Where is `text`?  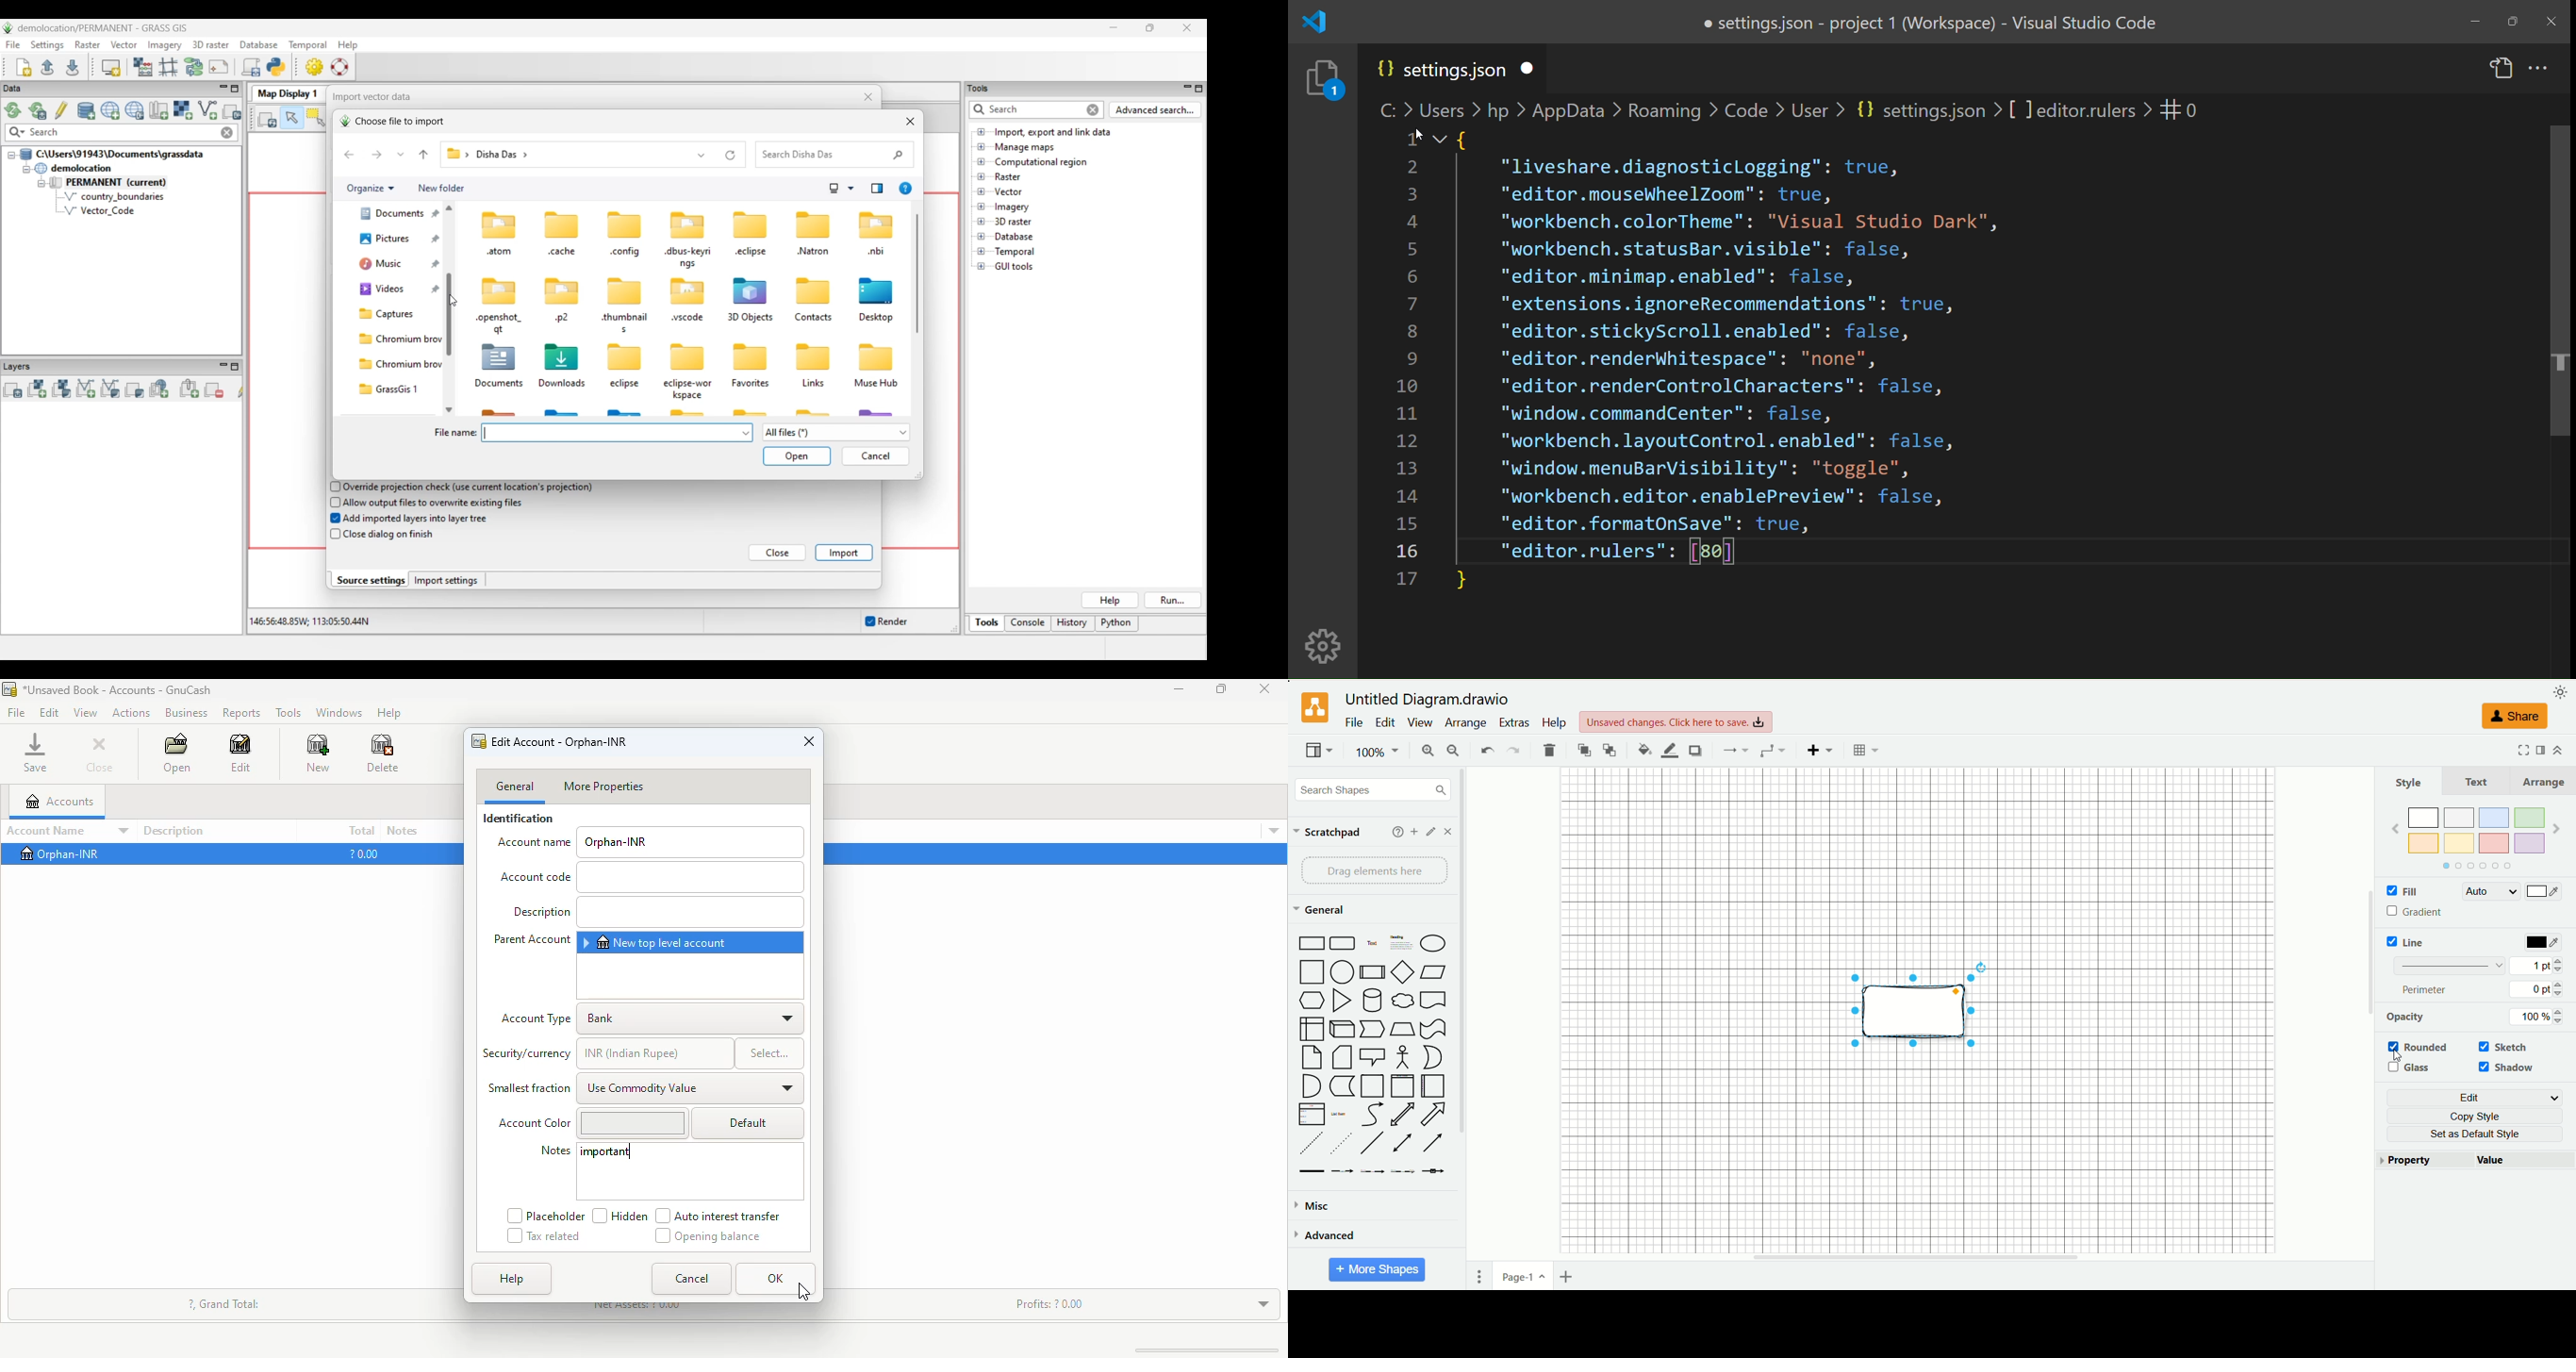 text is located at coordinates (2477, 781).